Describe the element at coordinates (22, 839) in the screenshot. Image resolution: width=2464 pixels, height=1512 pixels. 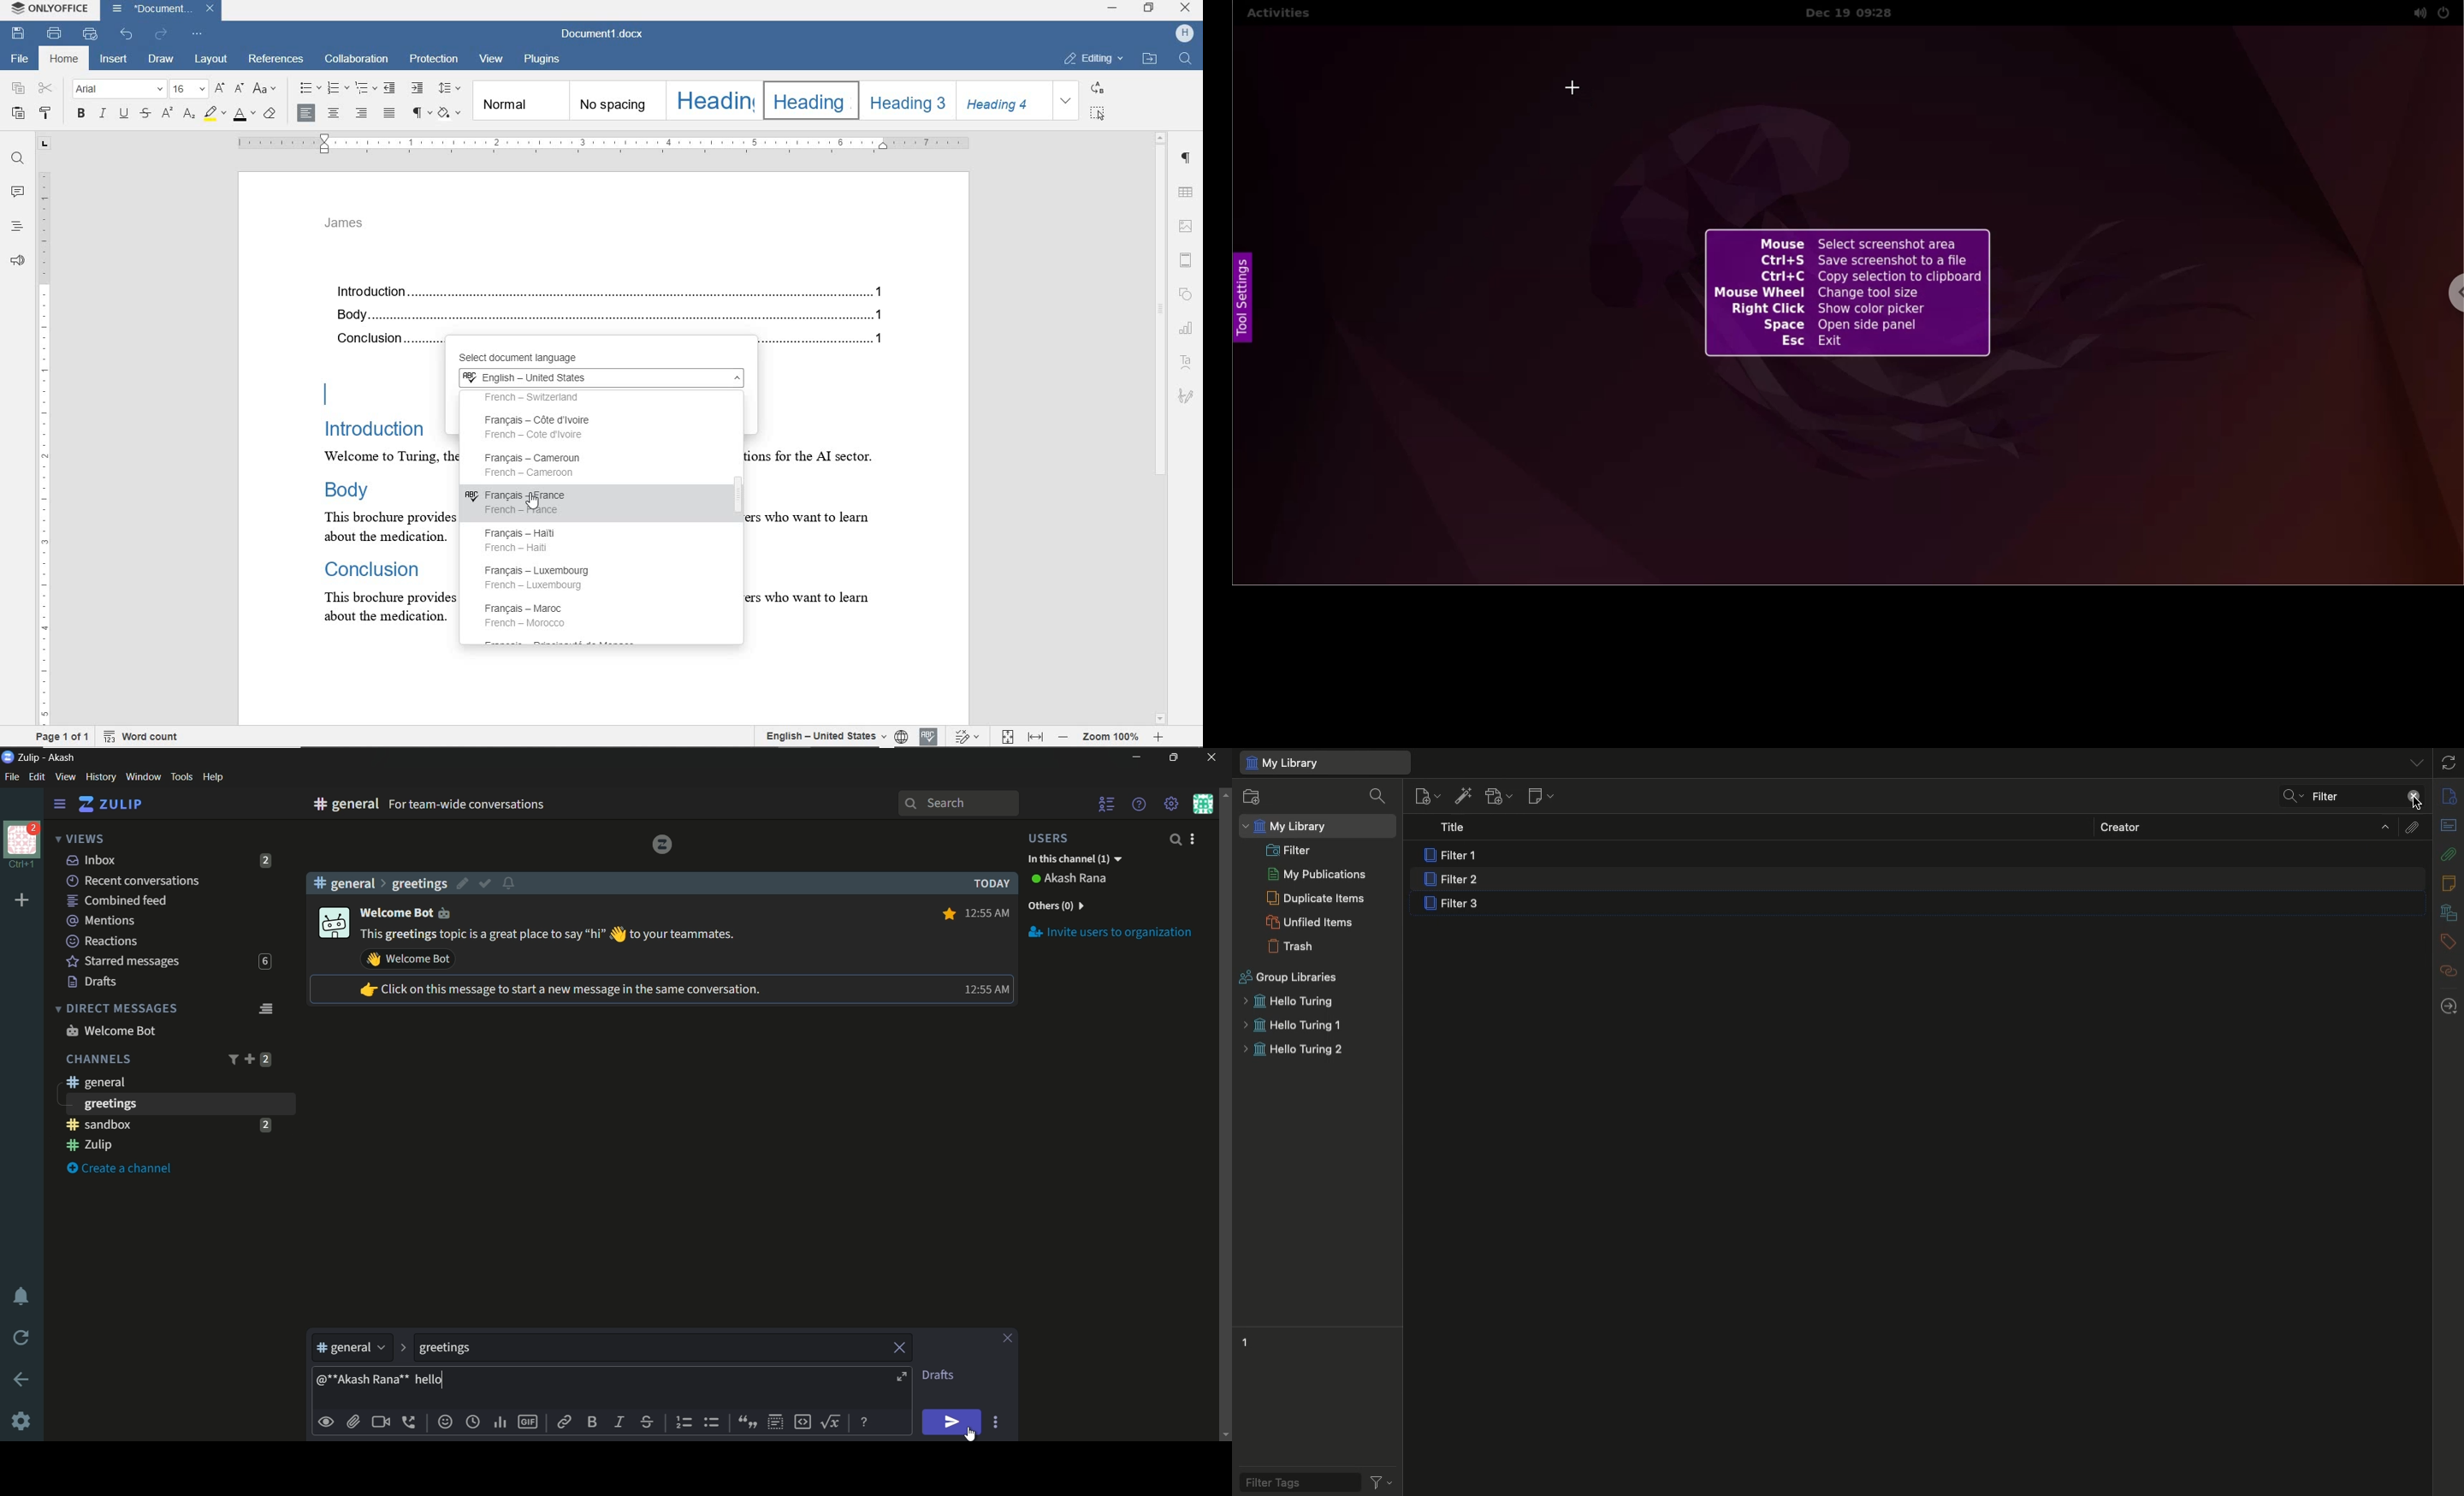
I see `profile` at that location.